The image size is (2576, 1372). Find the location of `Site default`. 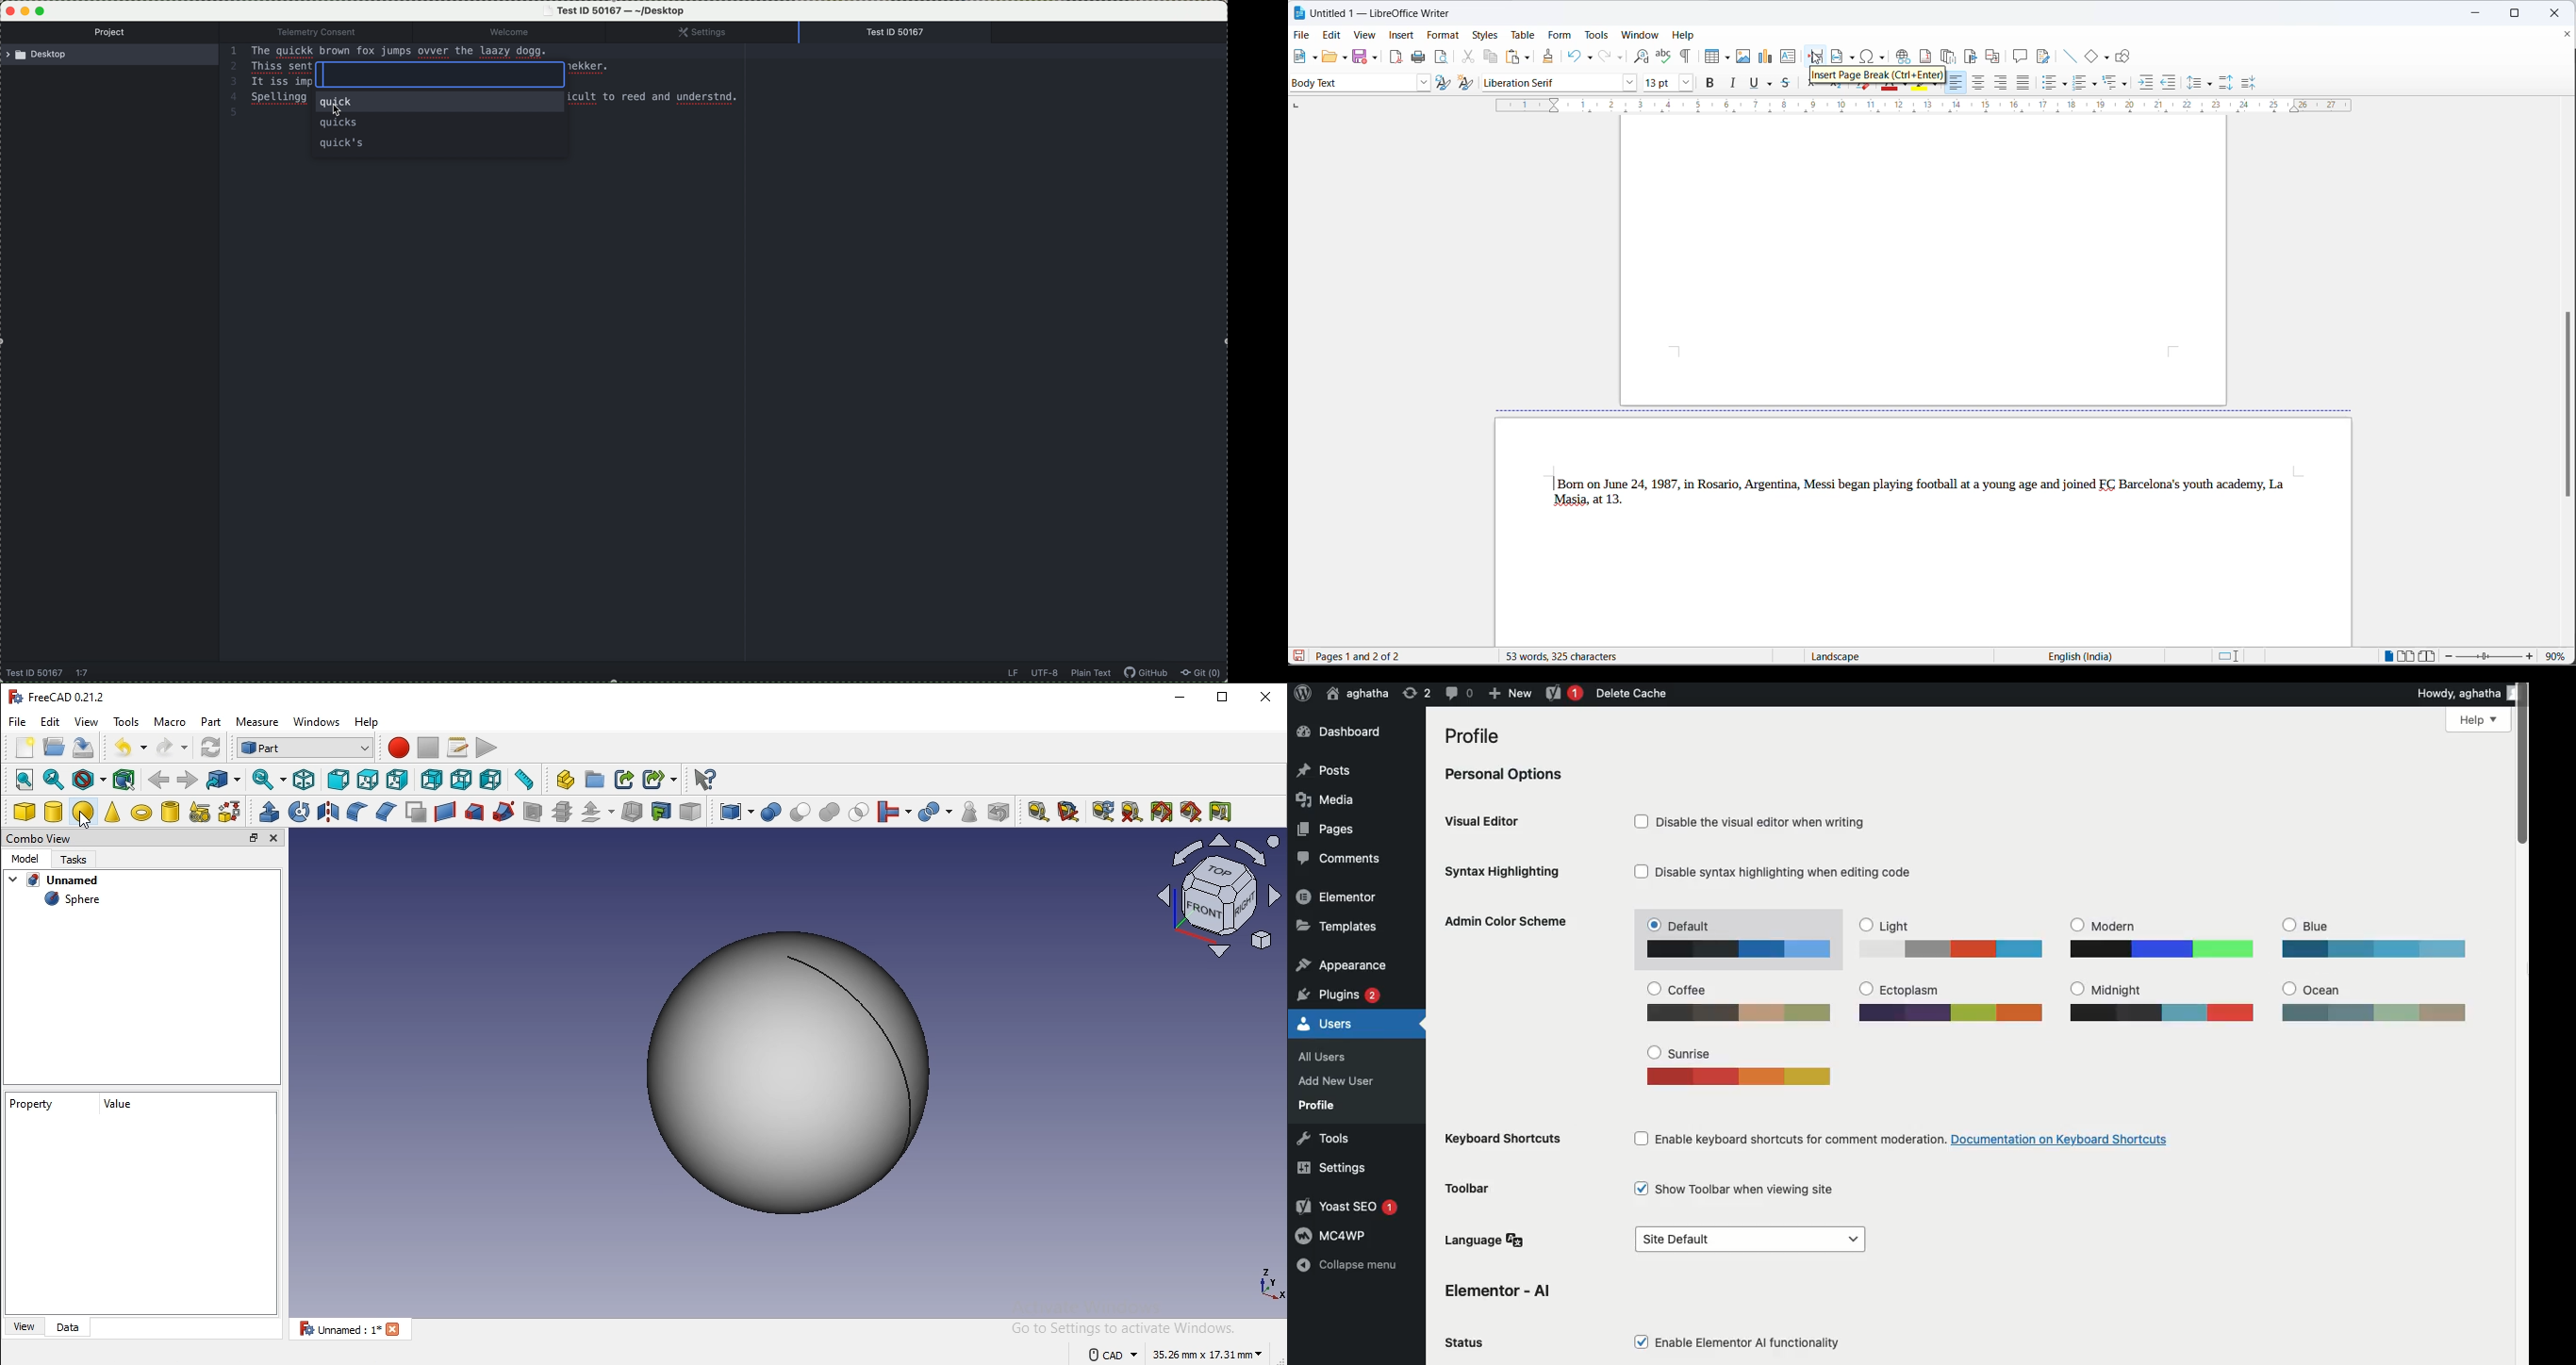

Site default is located at coordinates (1748, 1238).